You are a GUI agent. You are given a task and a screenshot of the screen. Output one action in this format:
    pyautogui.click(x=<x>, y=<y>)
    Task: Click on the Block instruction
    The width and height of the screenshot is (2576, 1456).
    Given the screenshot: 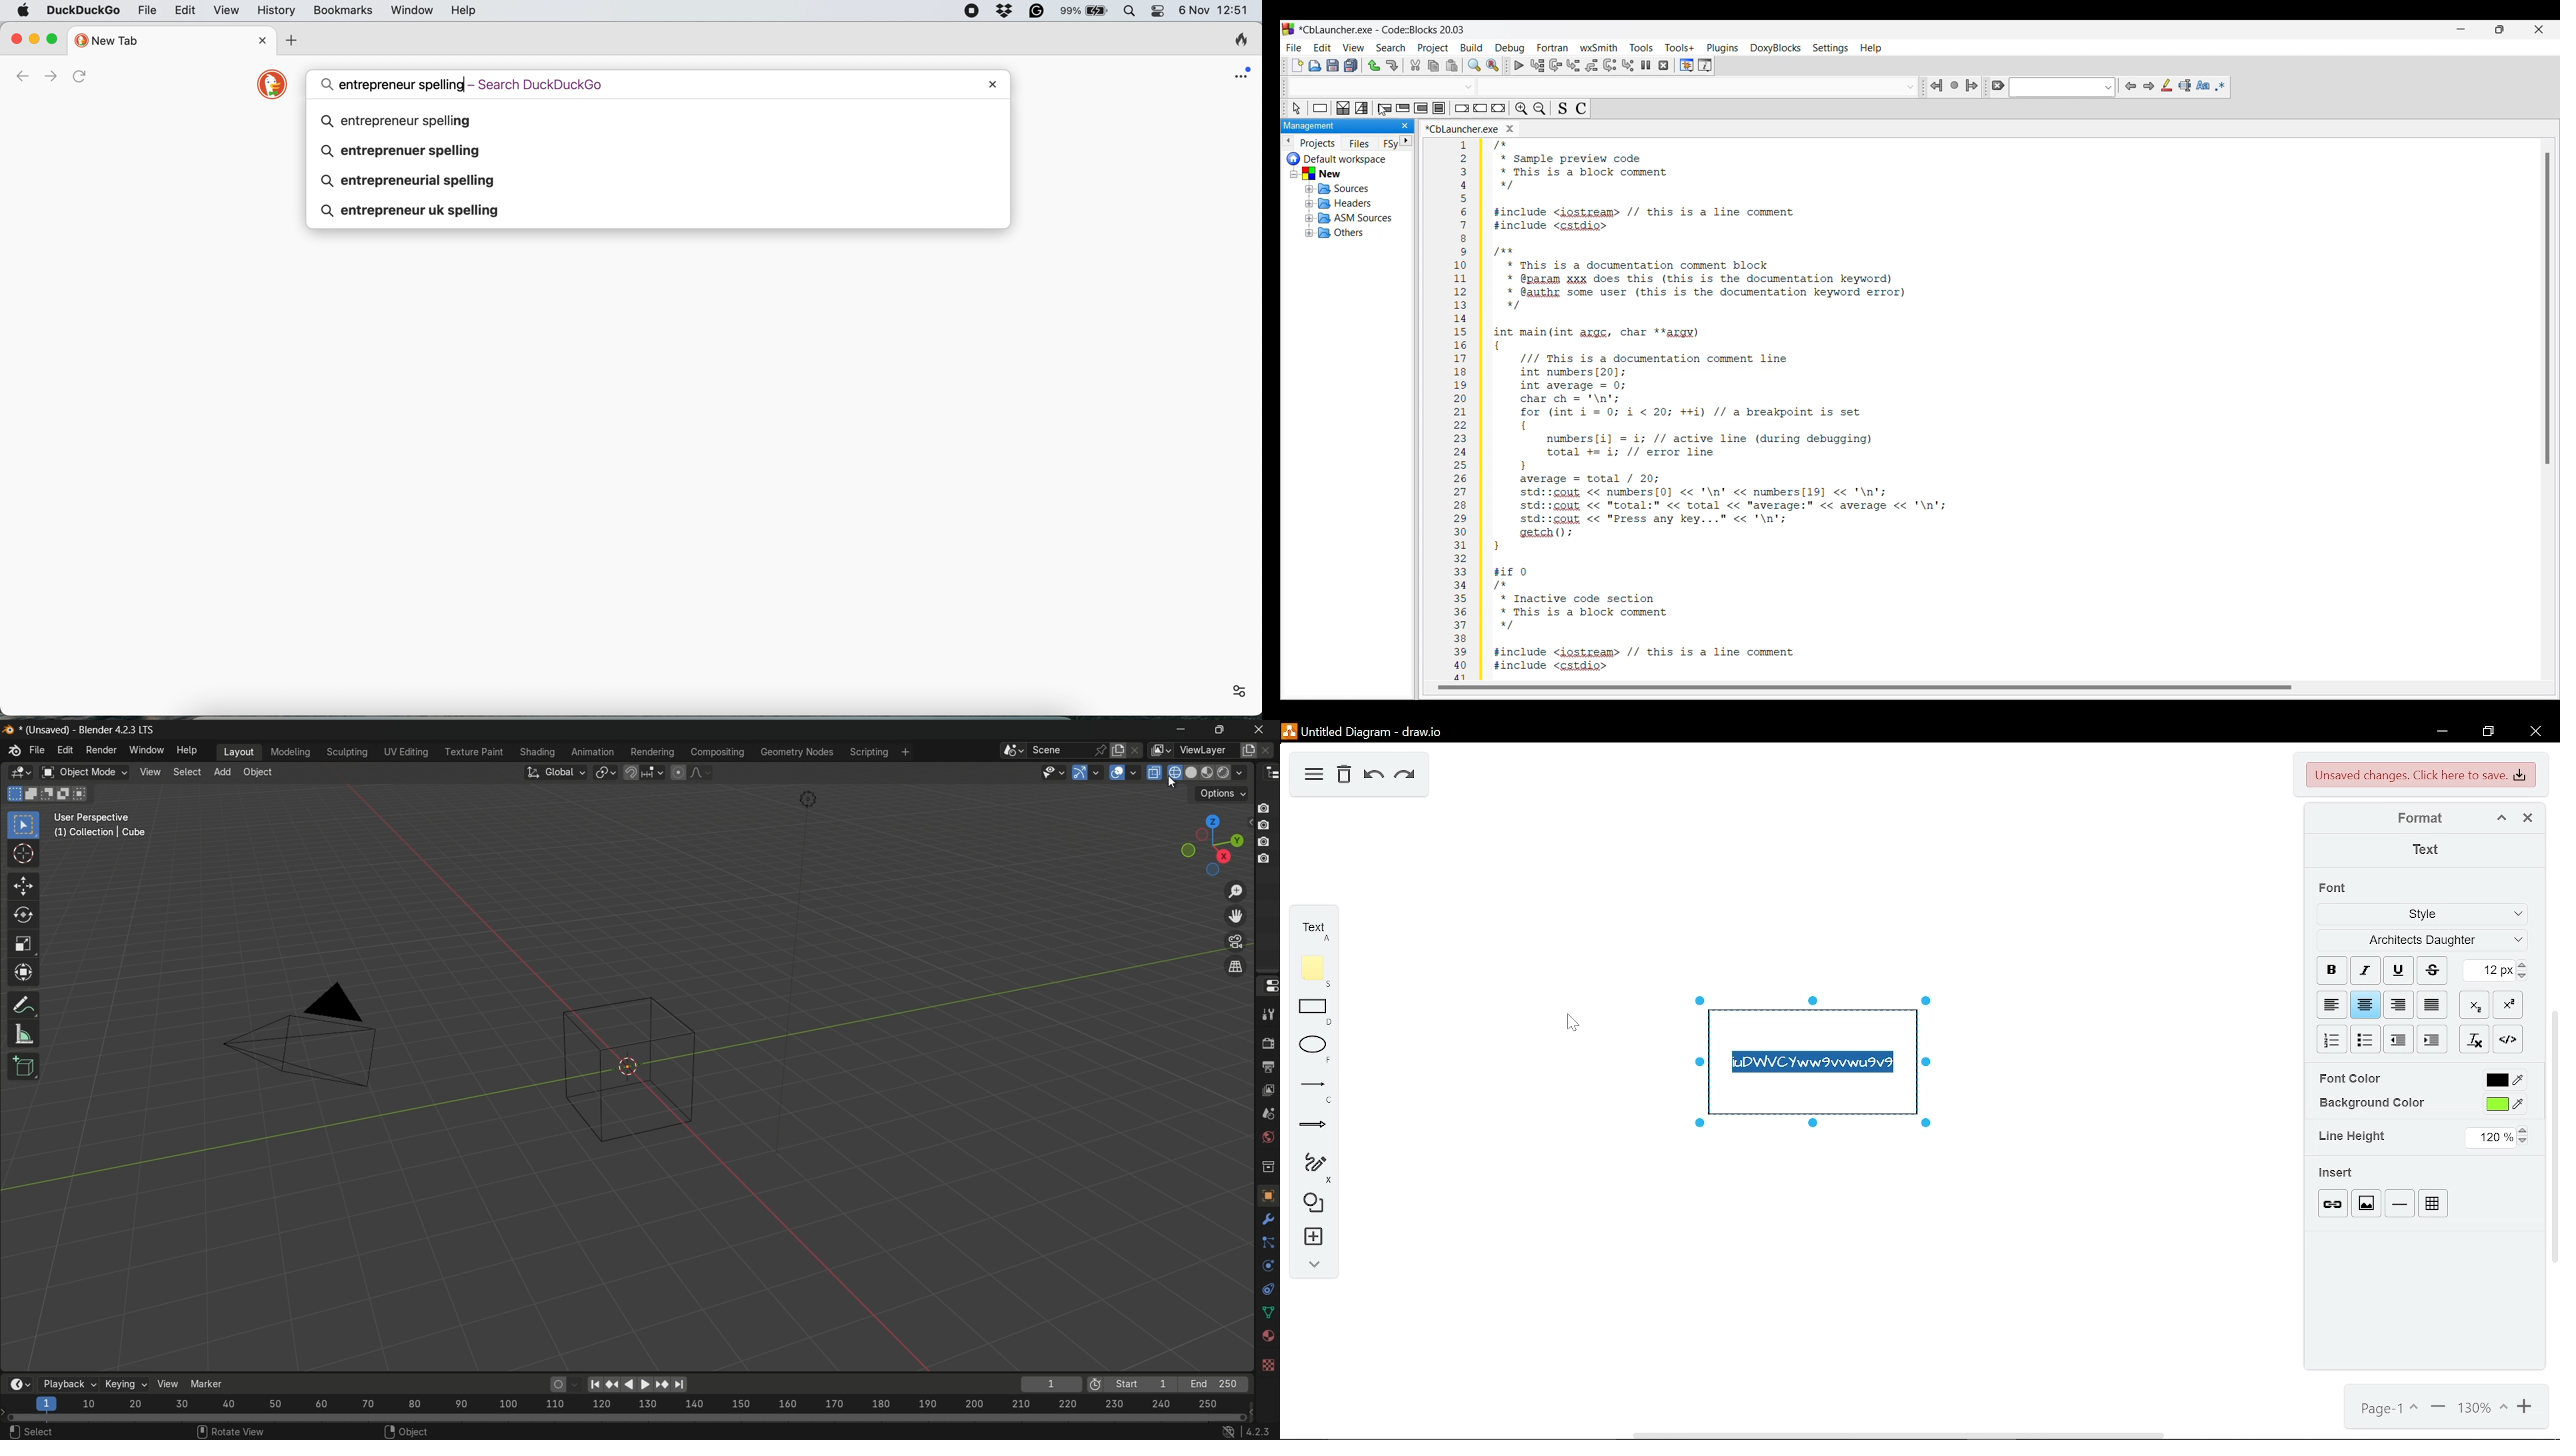 What is the action you would take?
    pyautogui.click(x=1439, y=108)
    